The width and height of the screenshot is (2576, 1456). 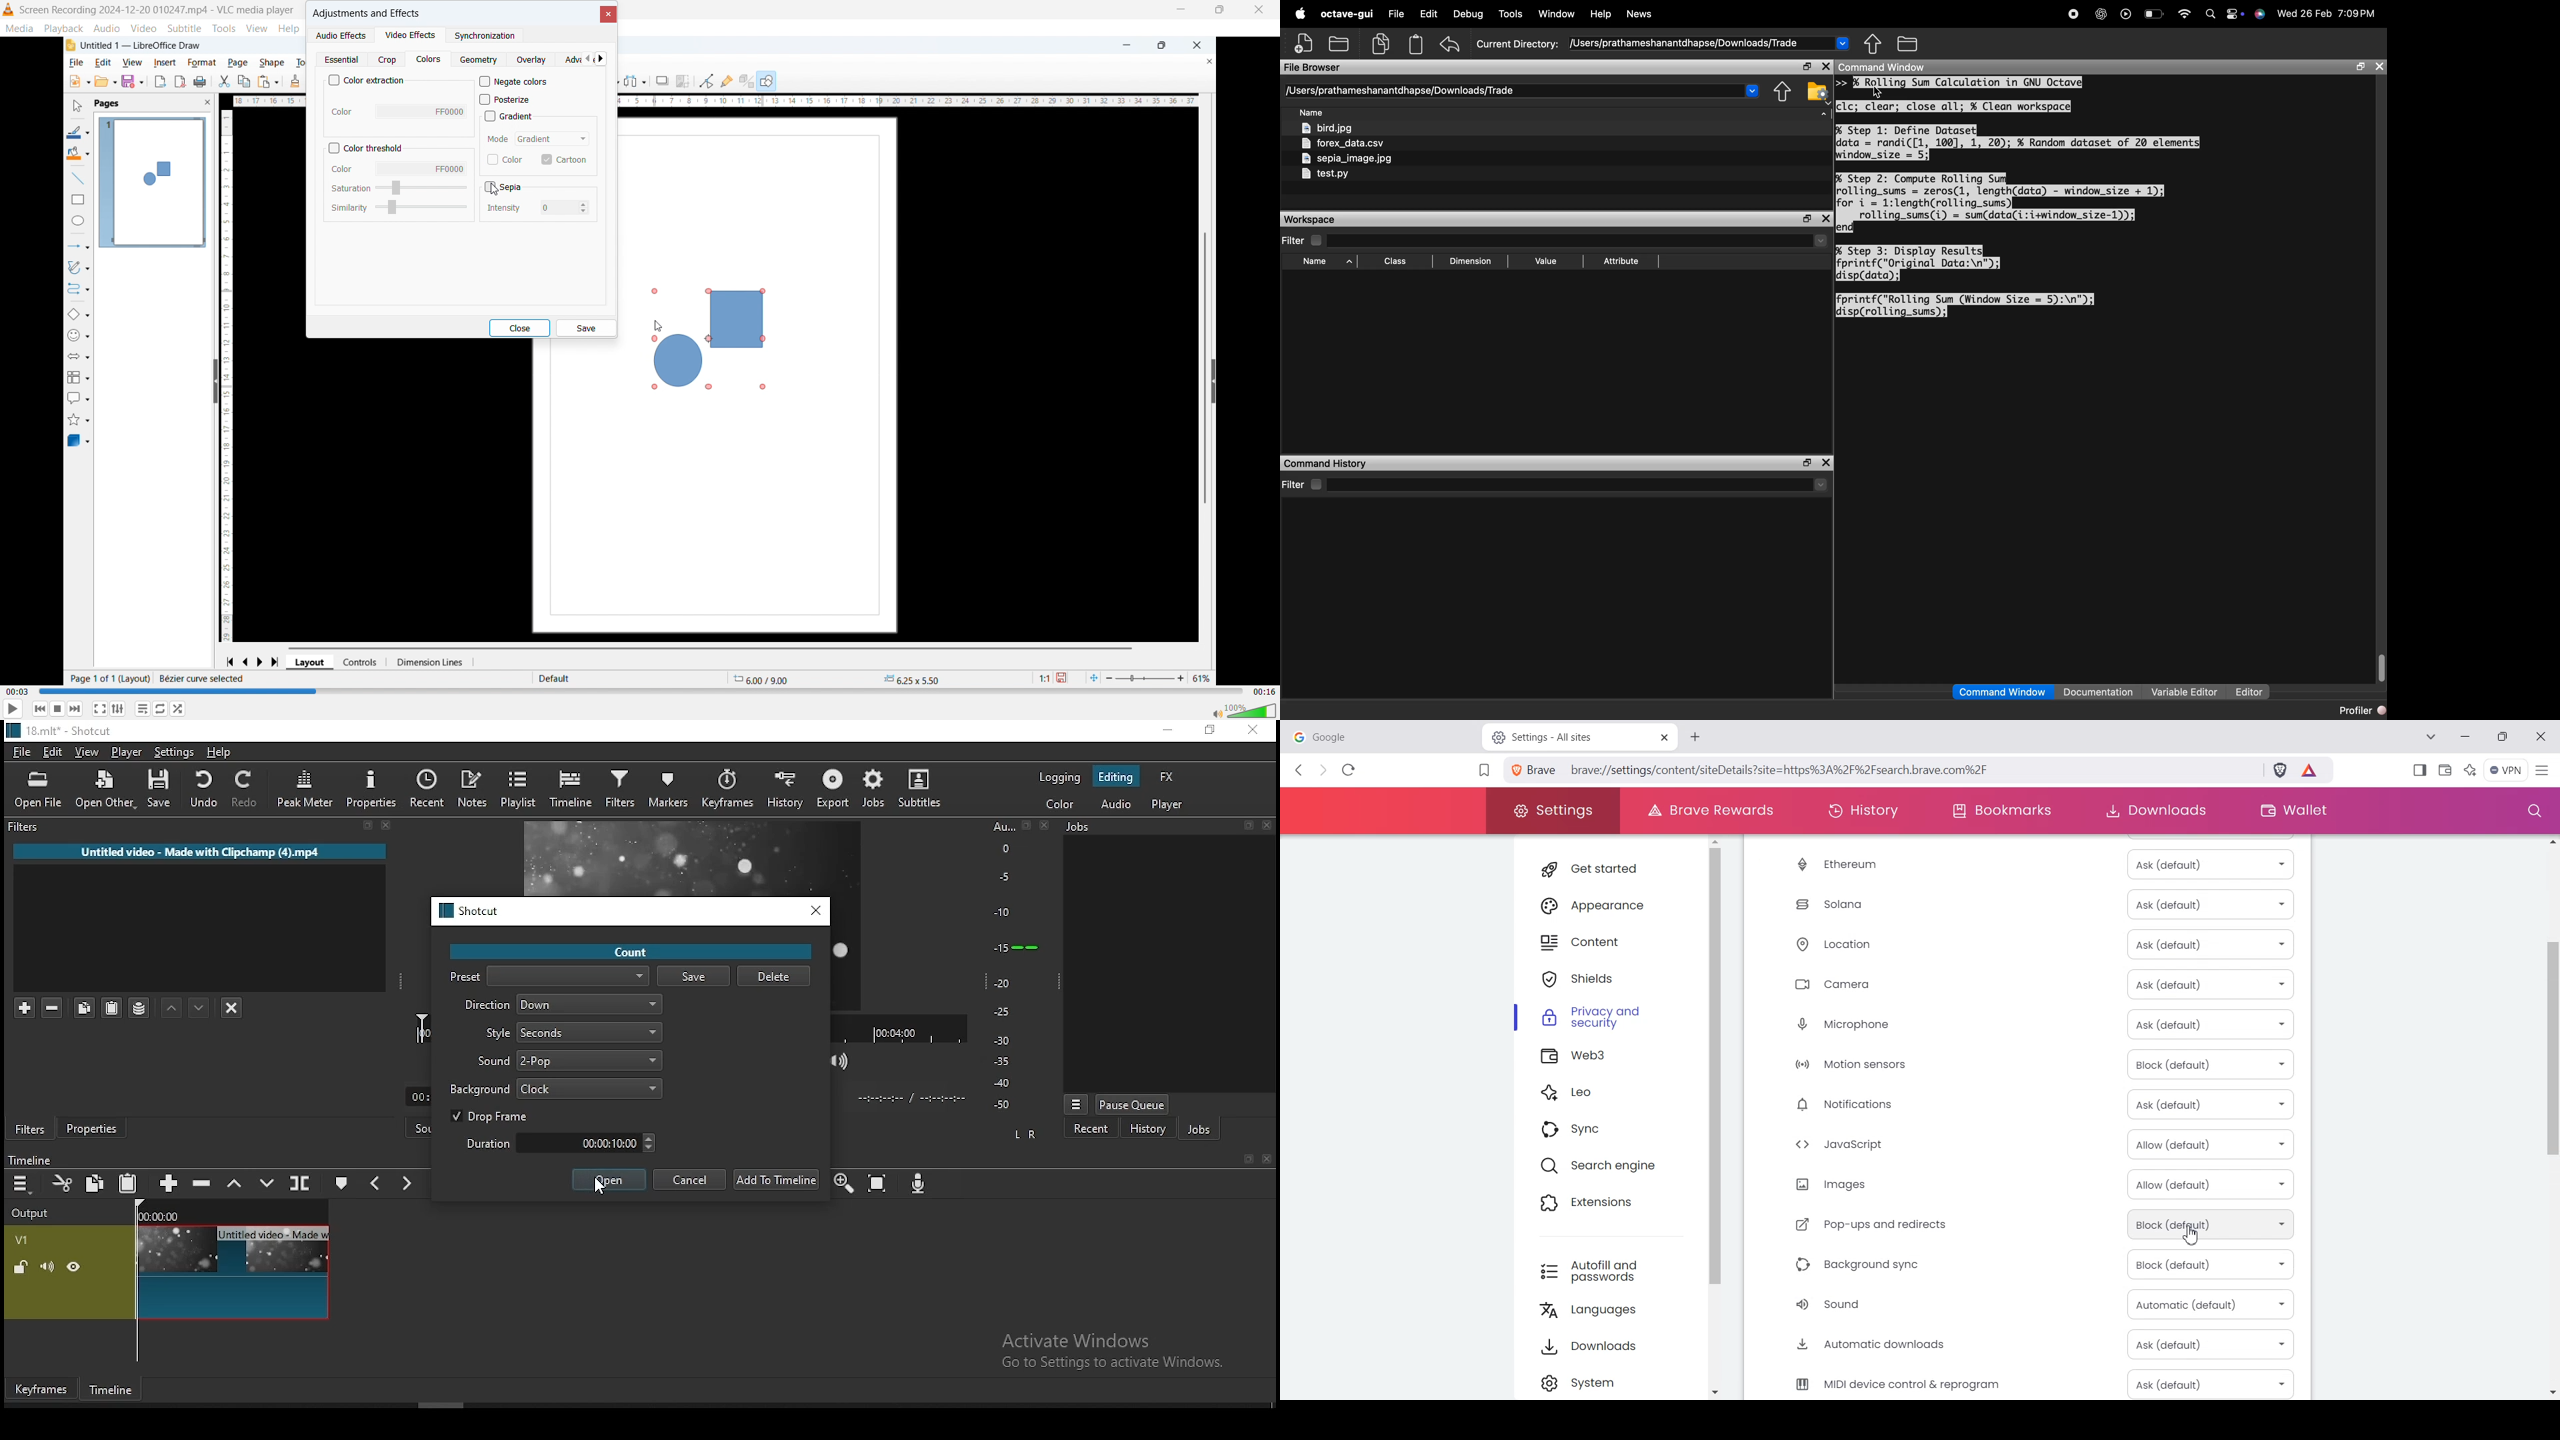 What do you see at coordinates (127, 1183) in the screenshot?
I see `paste` at bounding box center [127, 1183].